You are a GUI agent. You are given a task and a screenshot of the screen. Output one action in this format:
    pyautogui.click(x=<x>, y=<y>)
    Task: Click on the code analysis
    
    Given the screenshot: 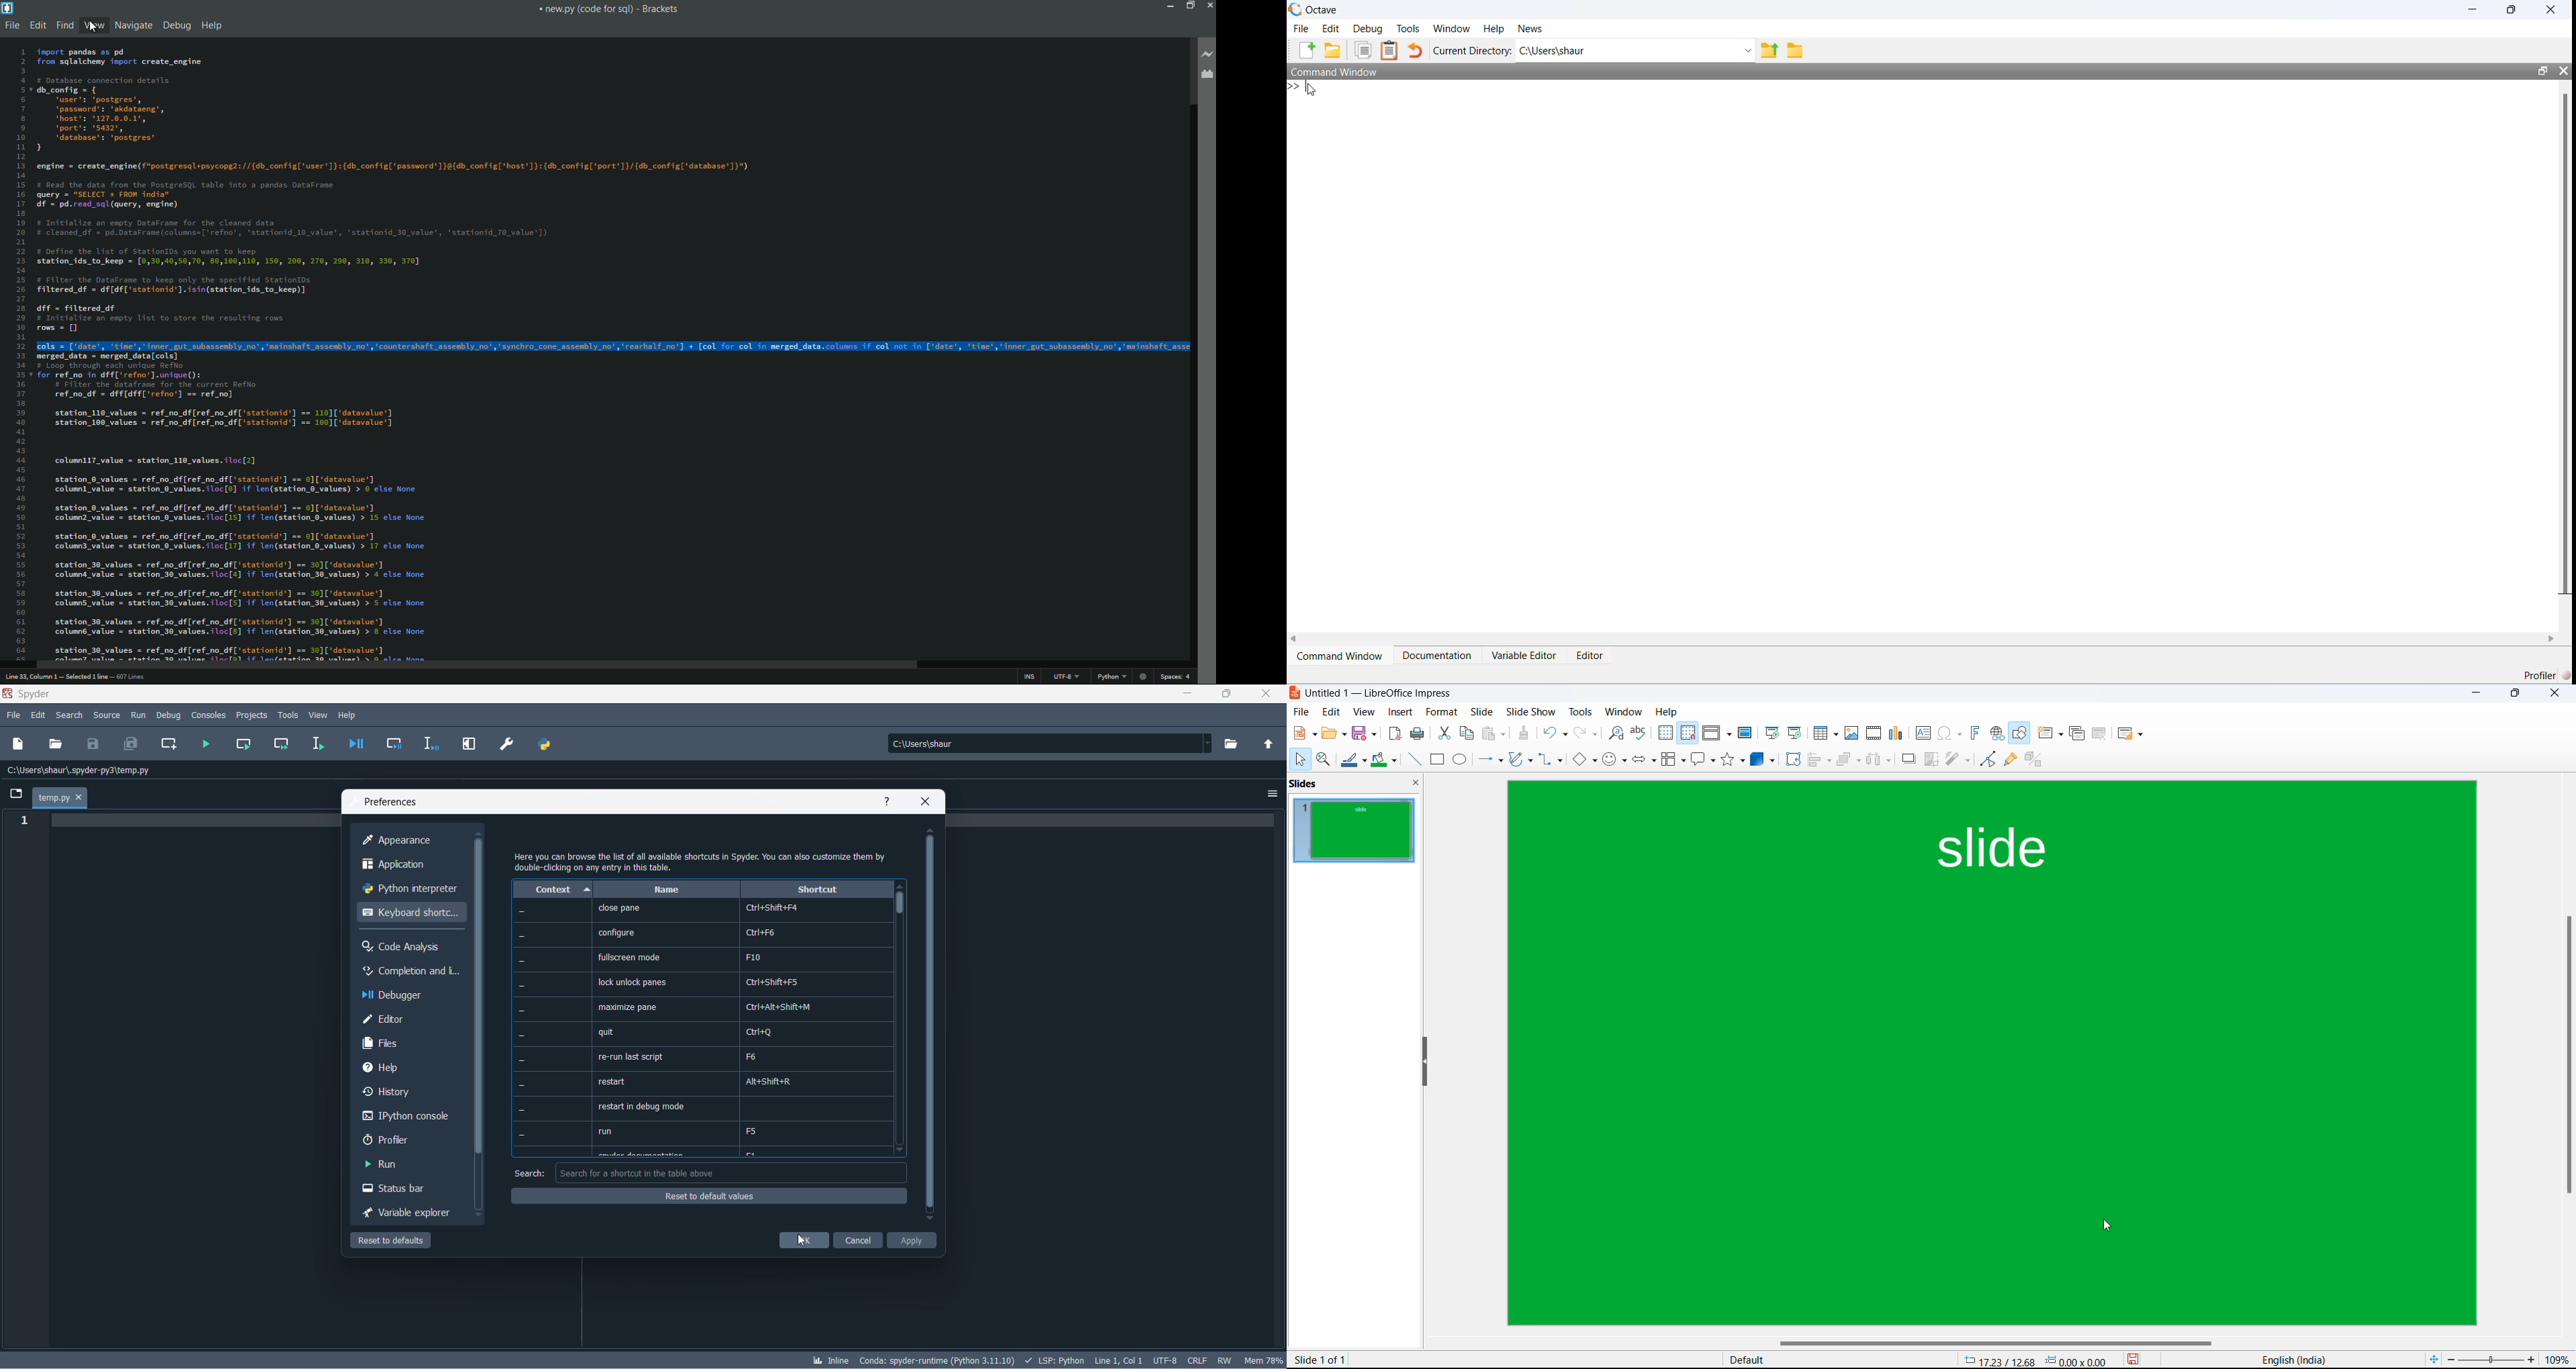 What is the action you would take?
    pyautogui.click(x=408, y=947)
    